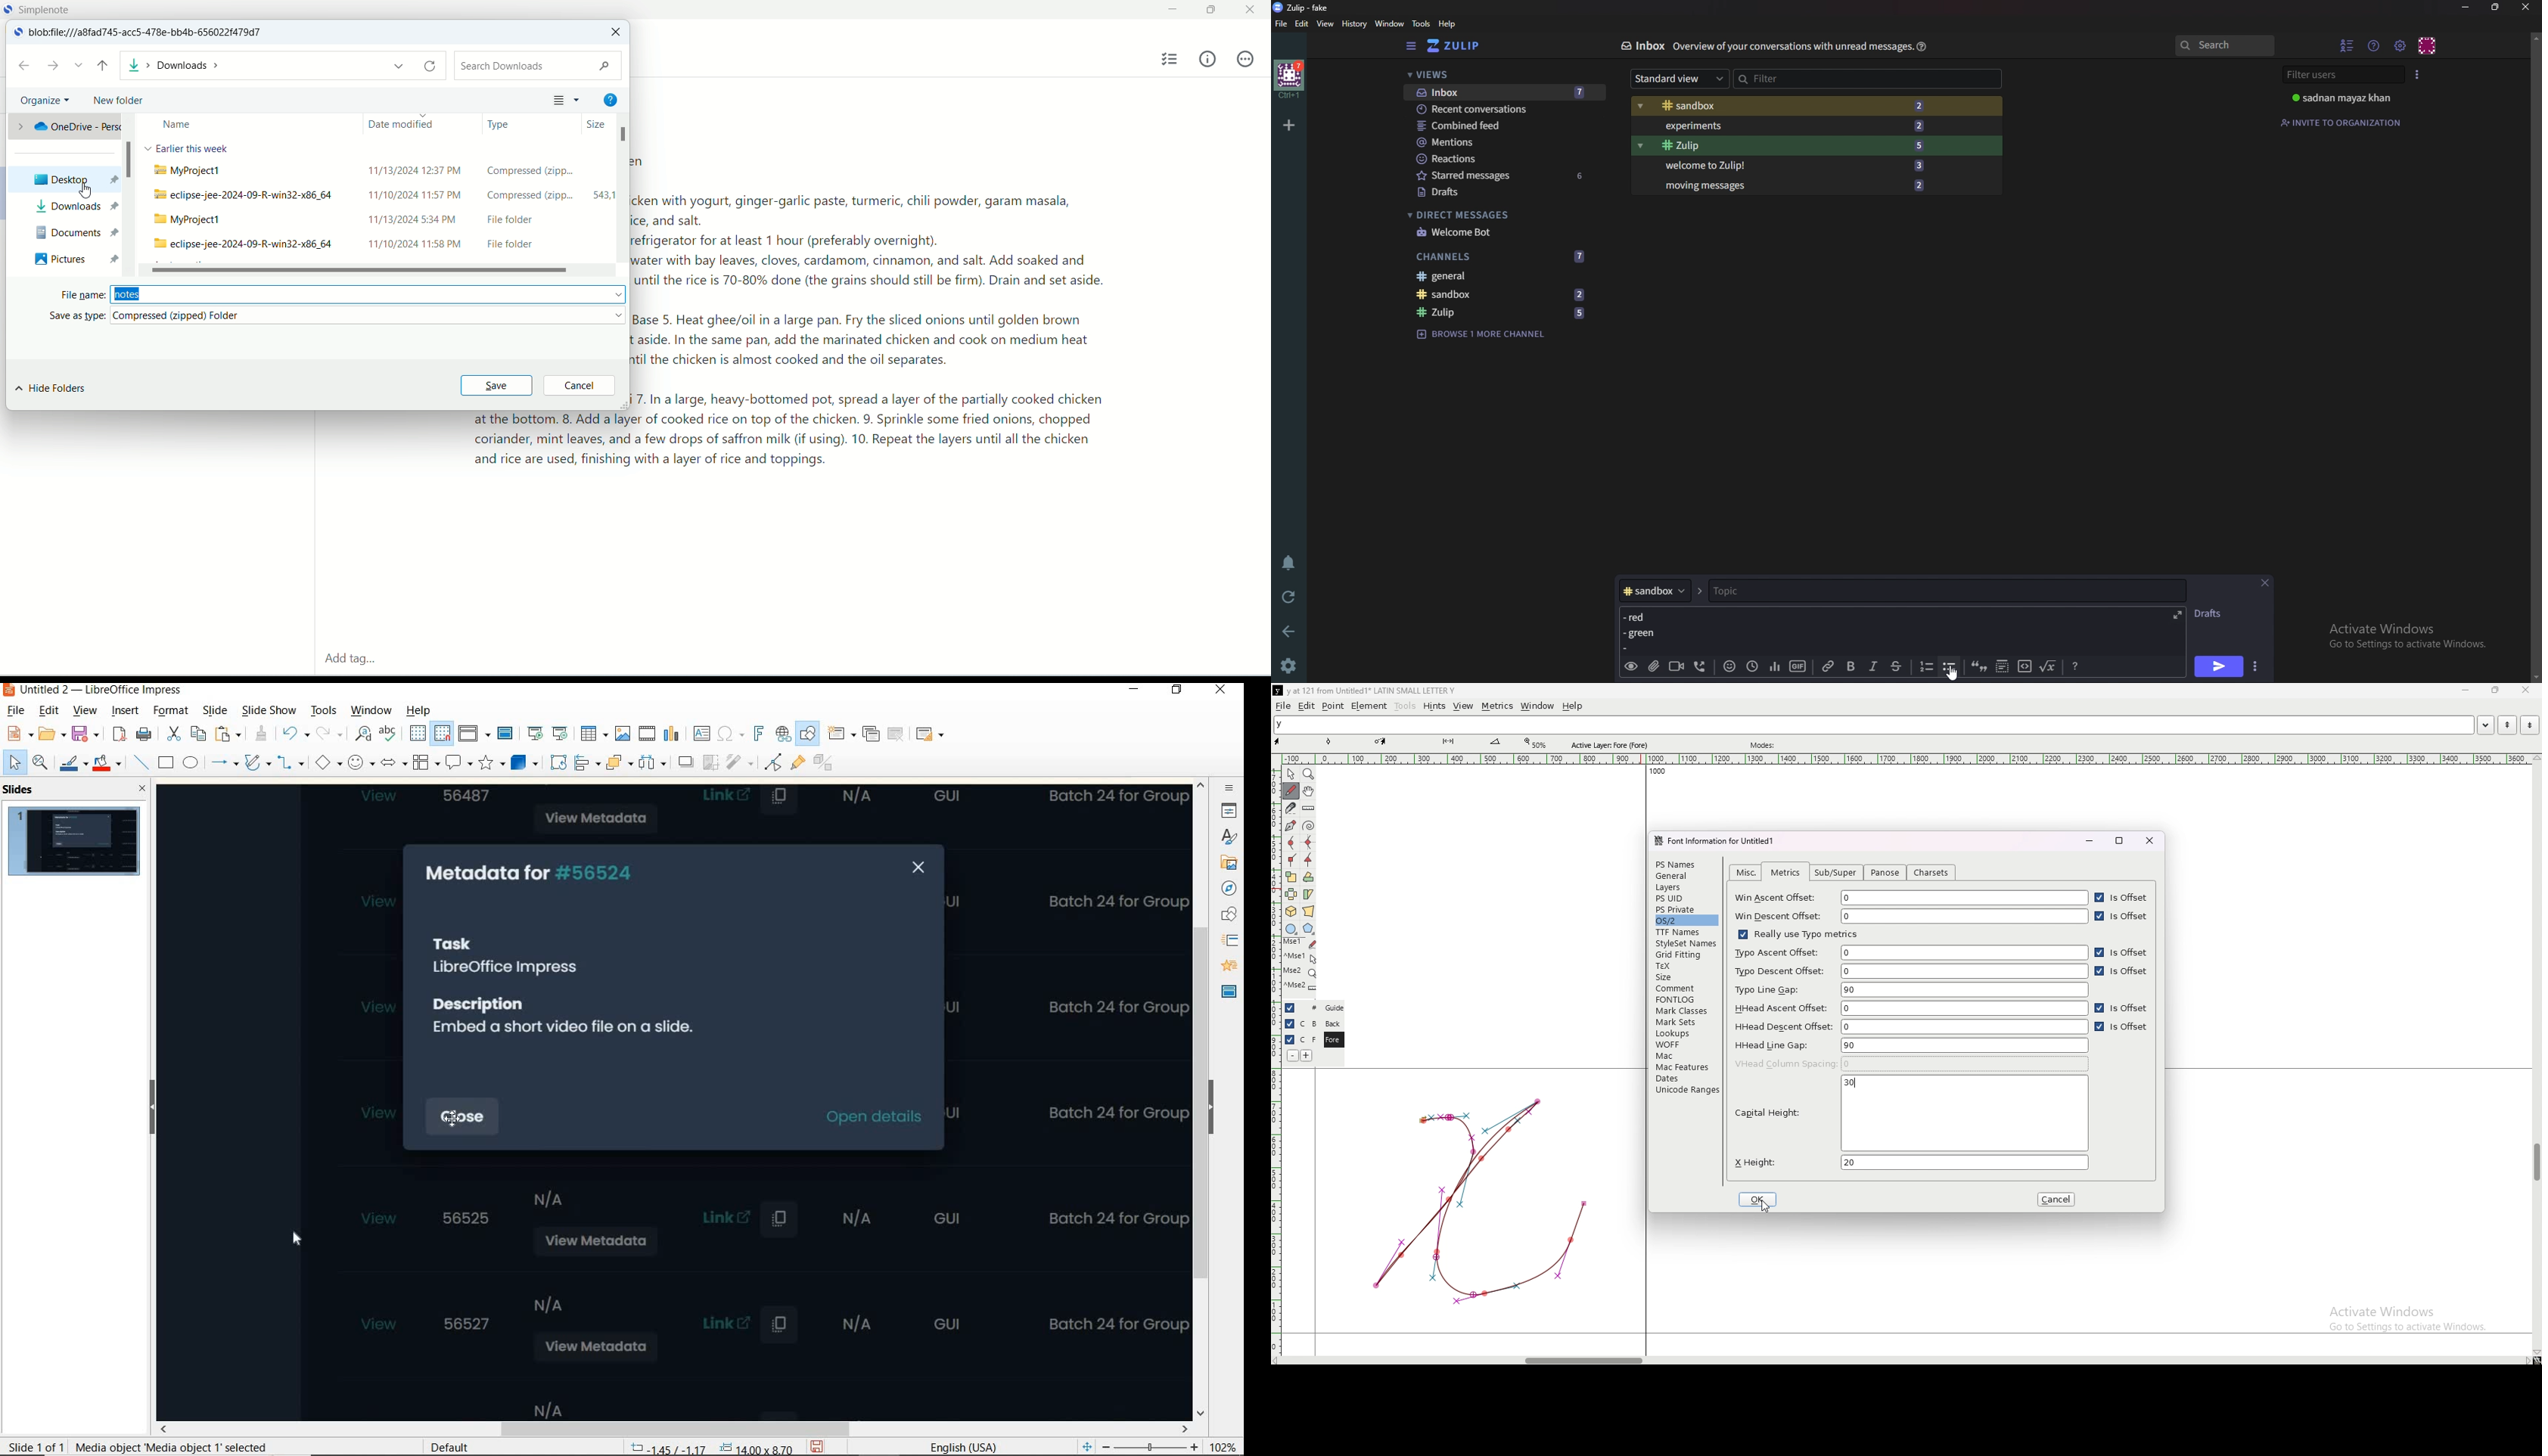 The width and height of the screenshot is (2548, 1456). What do you see at coordinates (1793, 184) in the screenshot?
I see `Moving messages` at bounding box center [1793, 184].